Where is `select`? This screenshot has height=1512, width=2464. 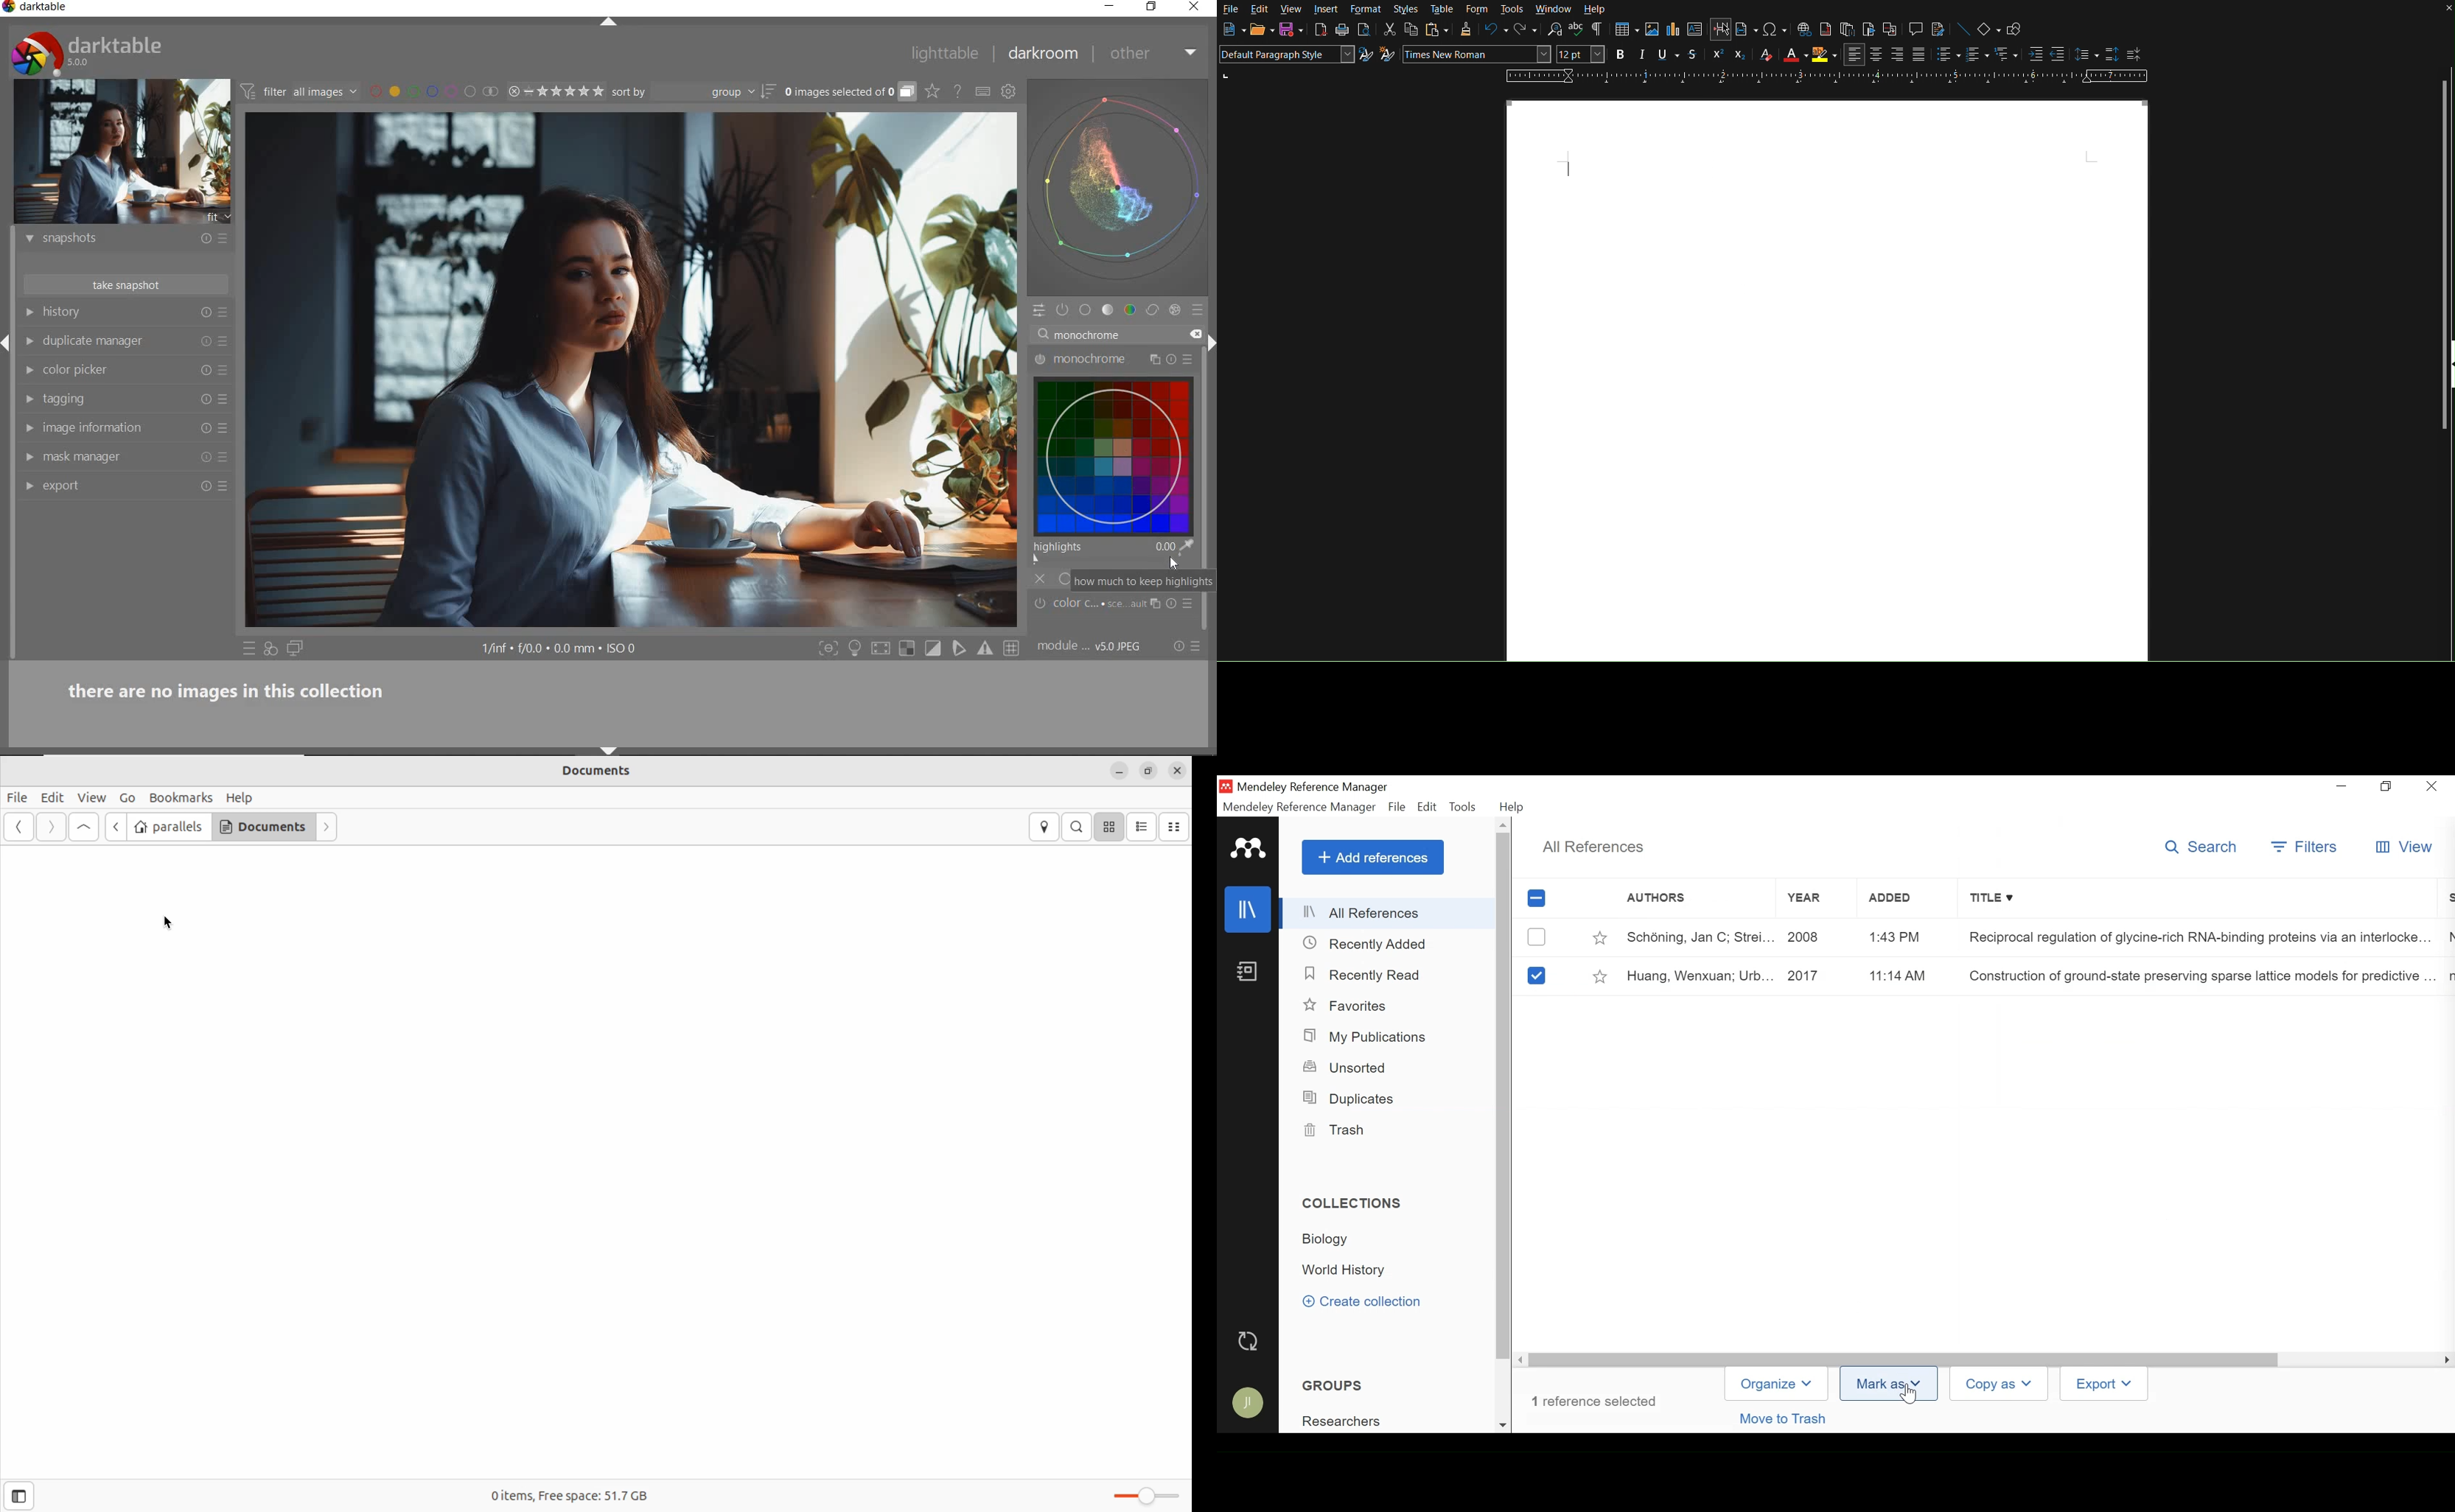
select is located at coordinates (1535, 975).